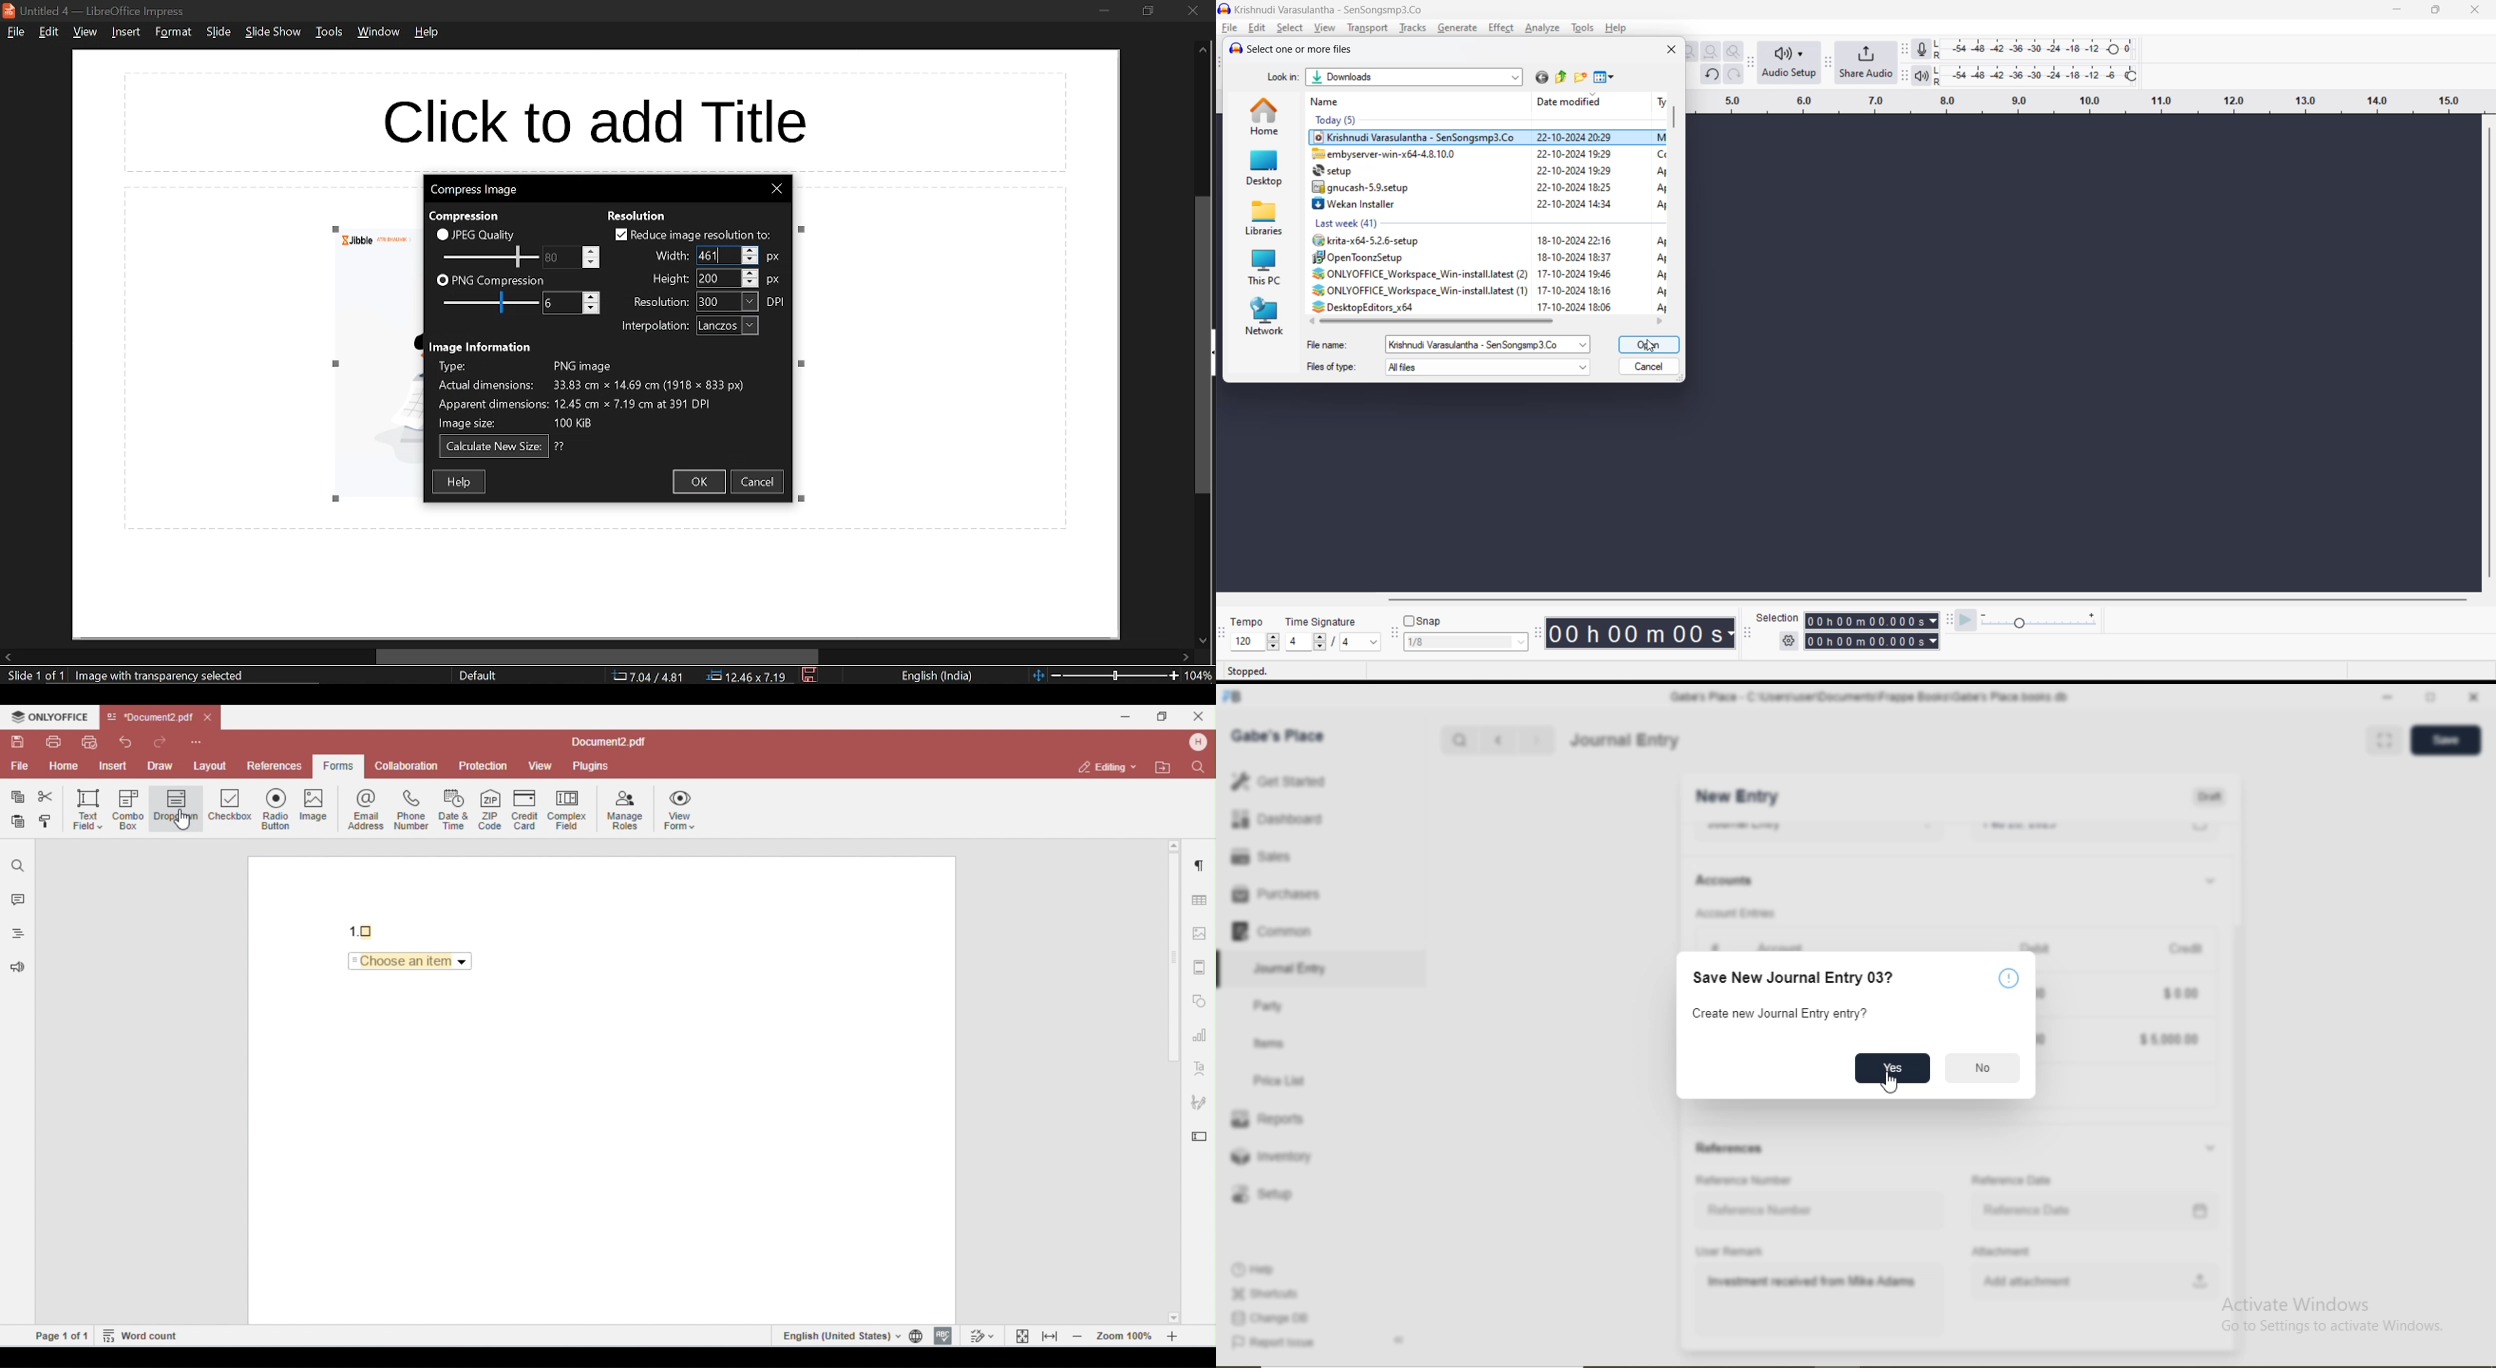 This screenshot has width=2520, height=1372. I want to click on Change DB, so click(1268, 1319).